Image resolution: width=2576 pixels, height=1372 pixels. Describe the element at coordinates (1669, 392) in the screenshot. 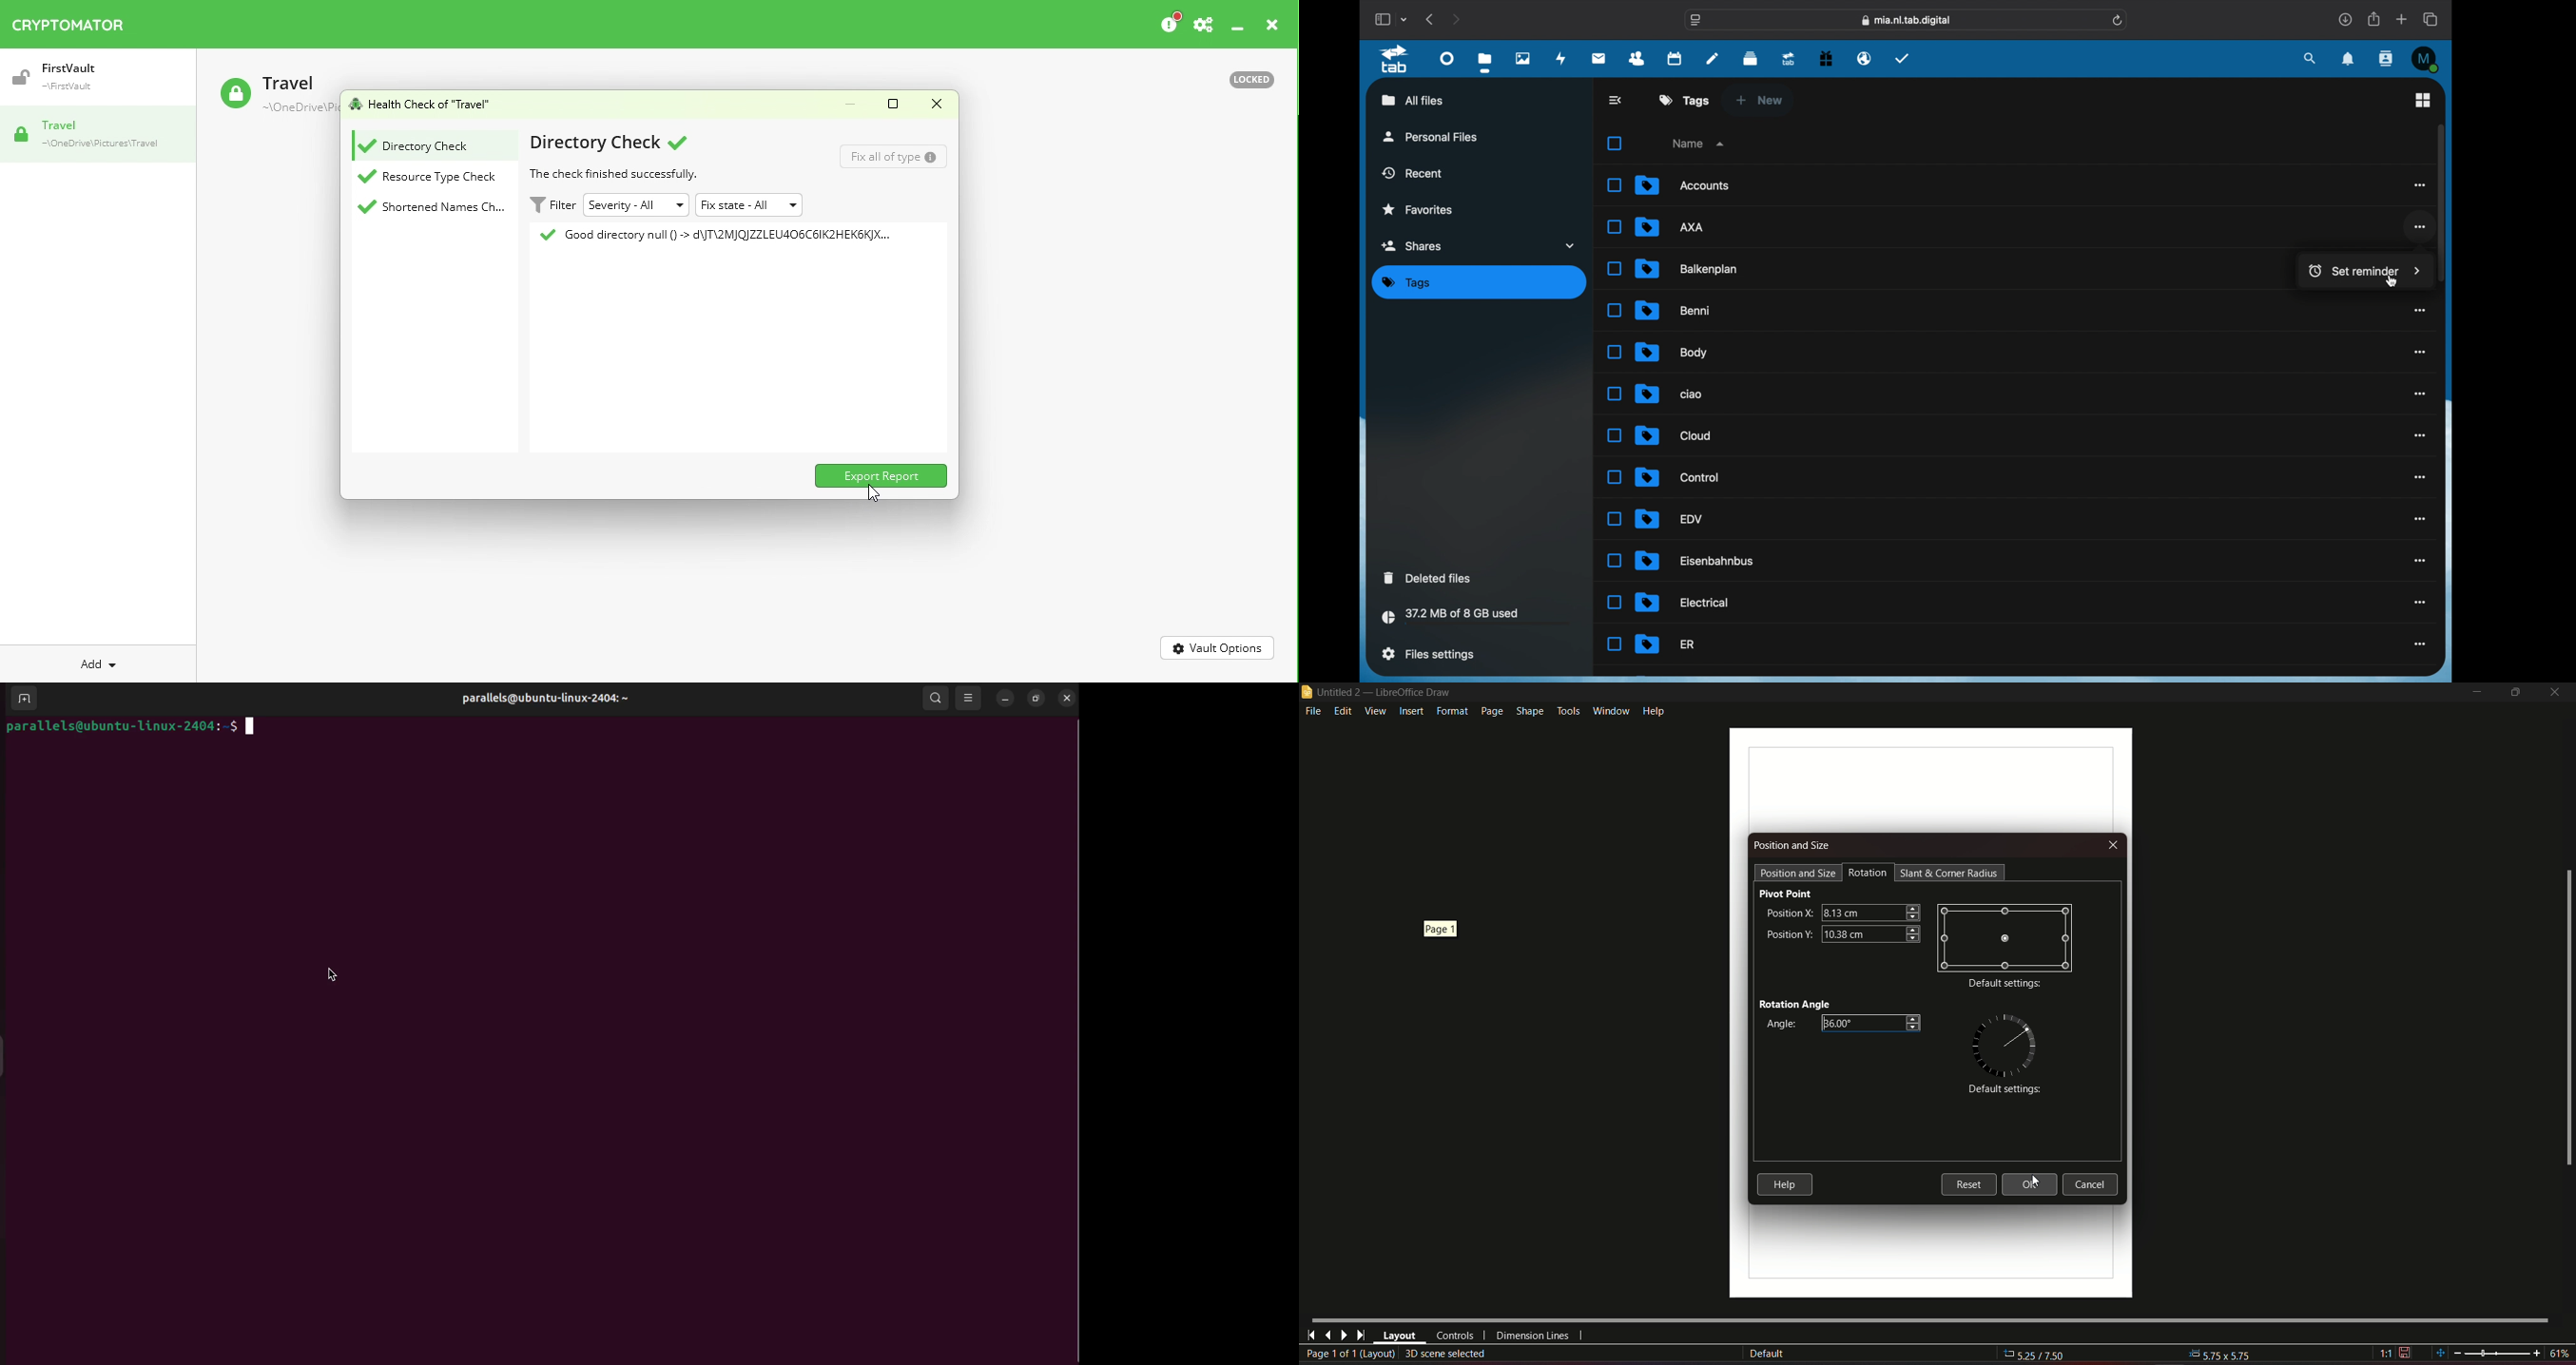

I see `file` at that location.